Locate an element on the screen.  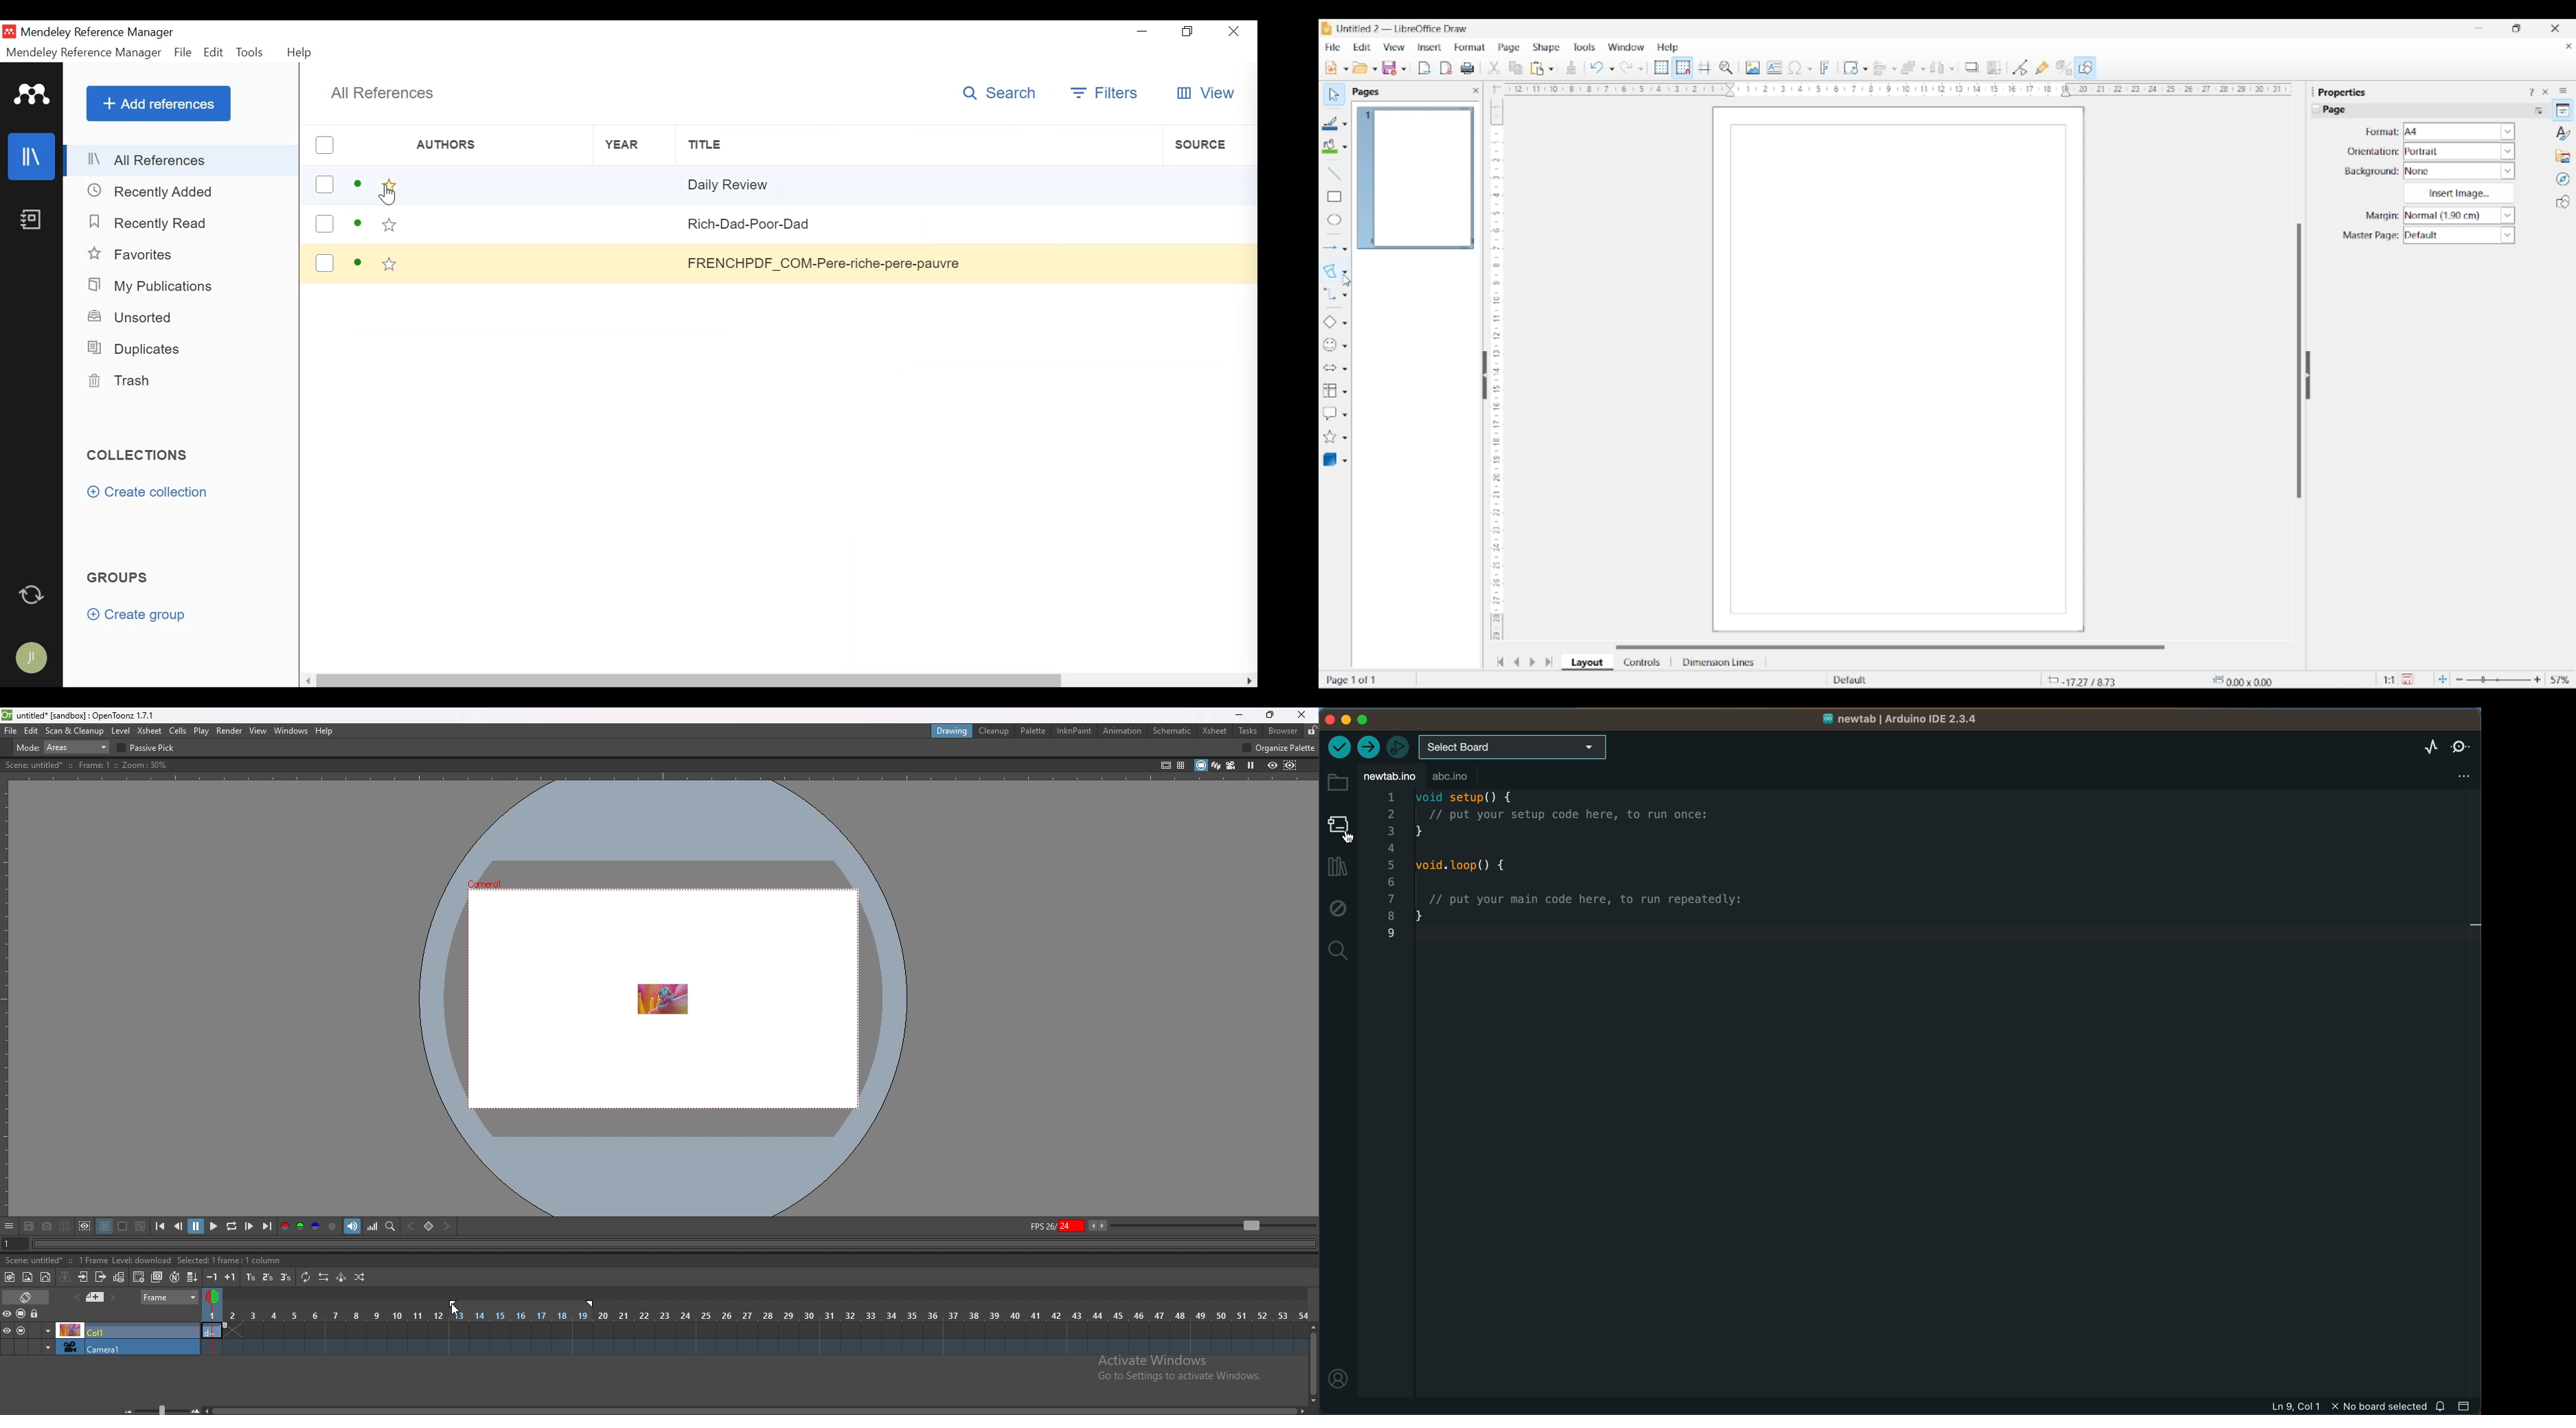
define sub camera is located at coordinates (86, 1226).